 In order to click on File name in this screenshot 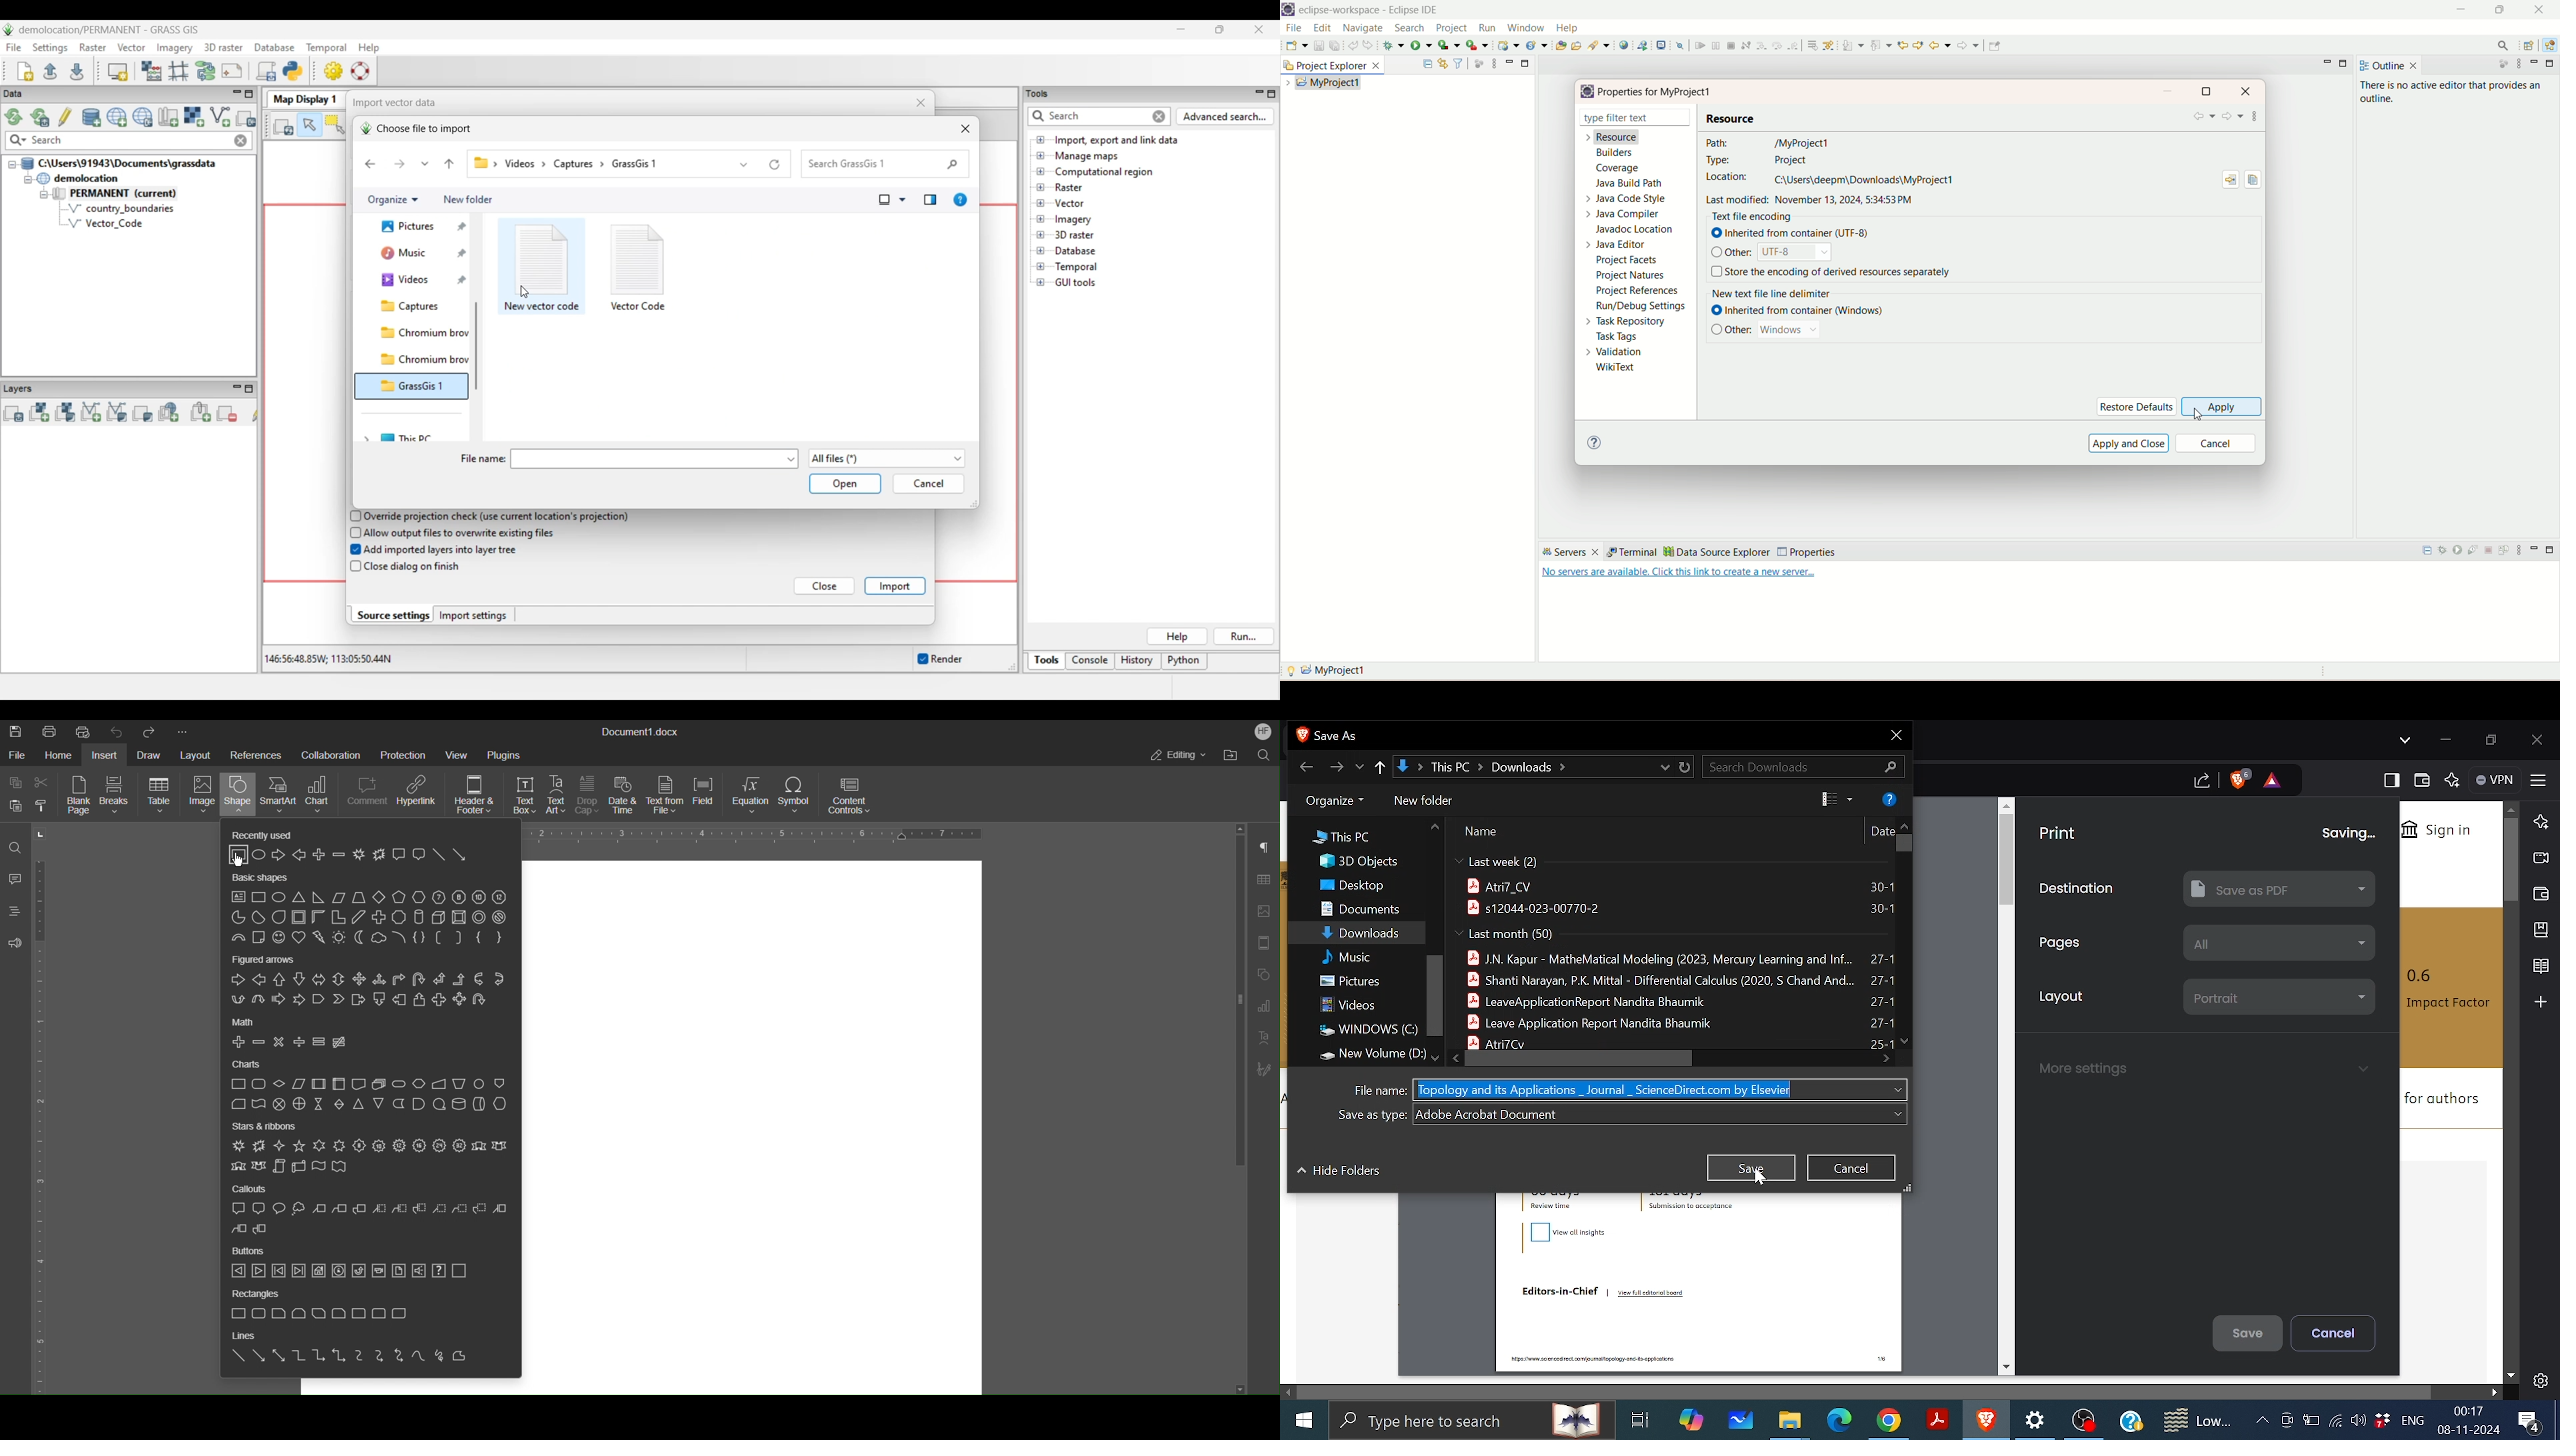, I will do `click(1378, 1092)`.